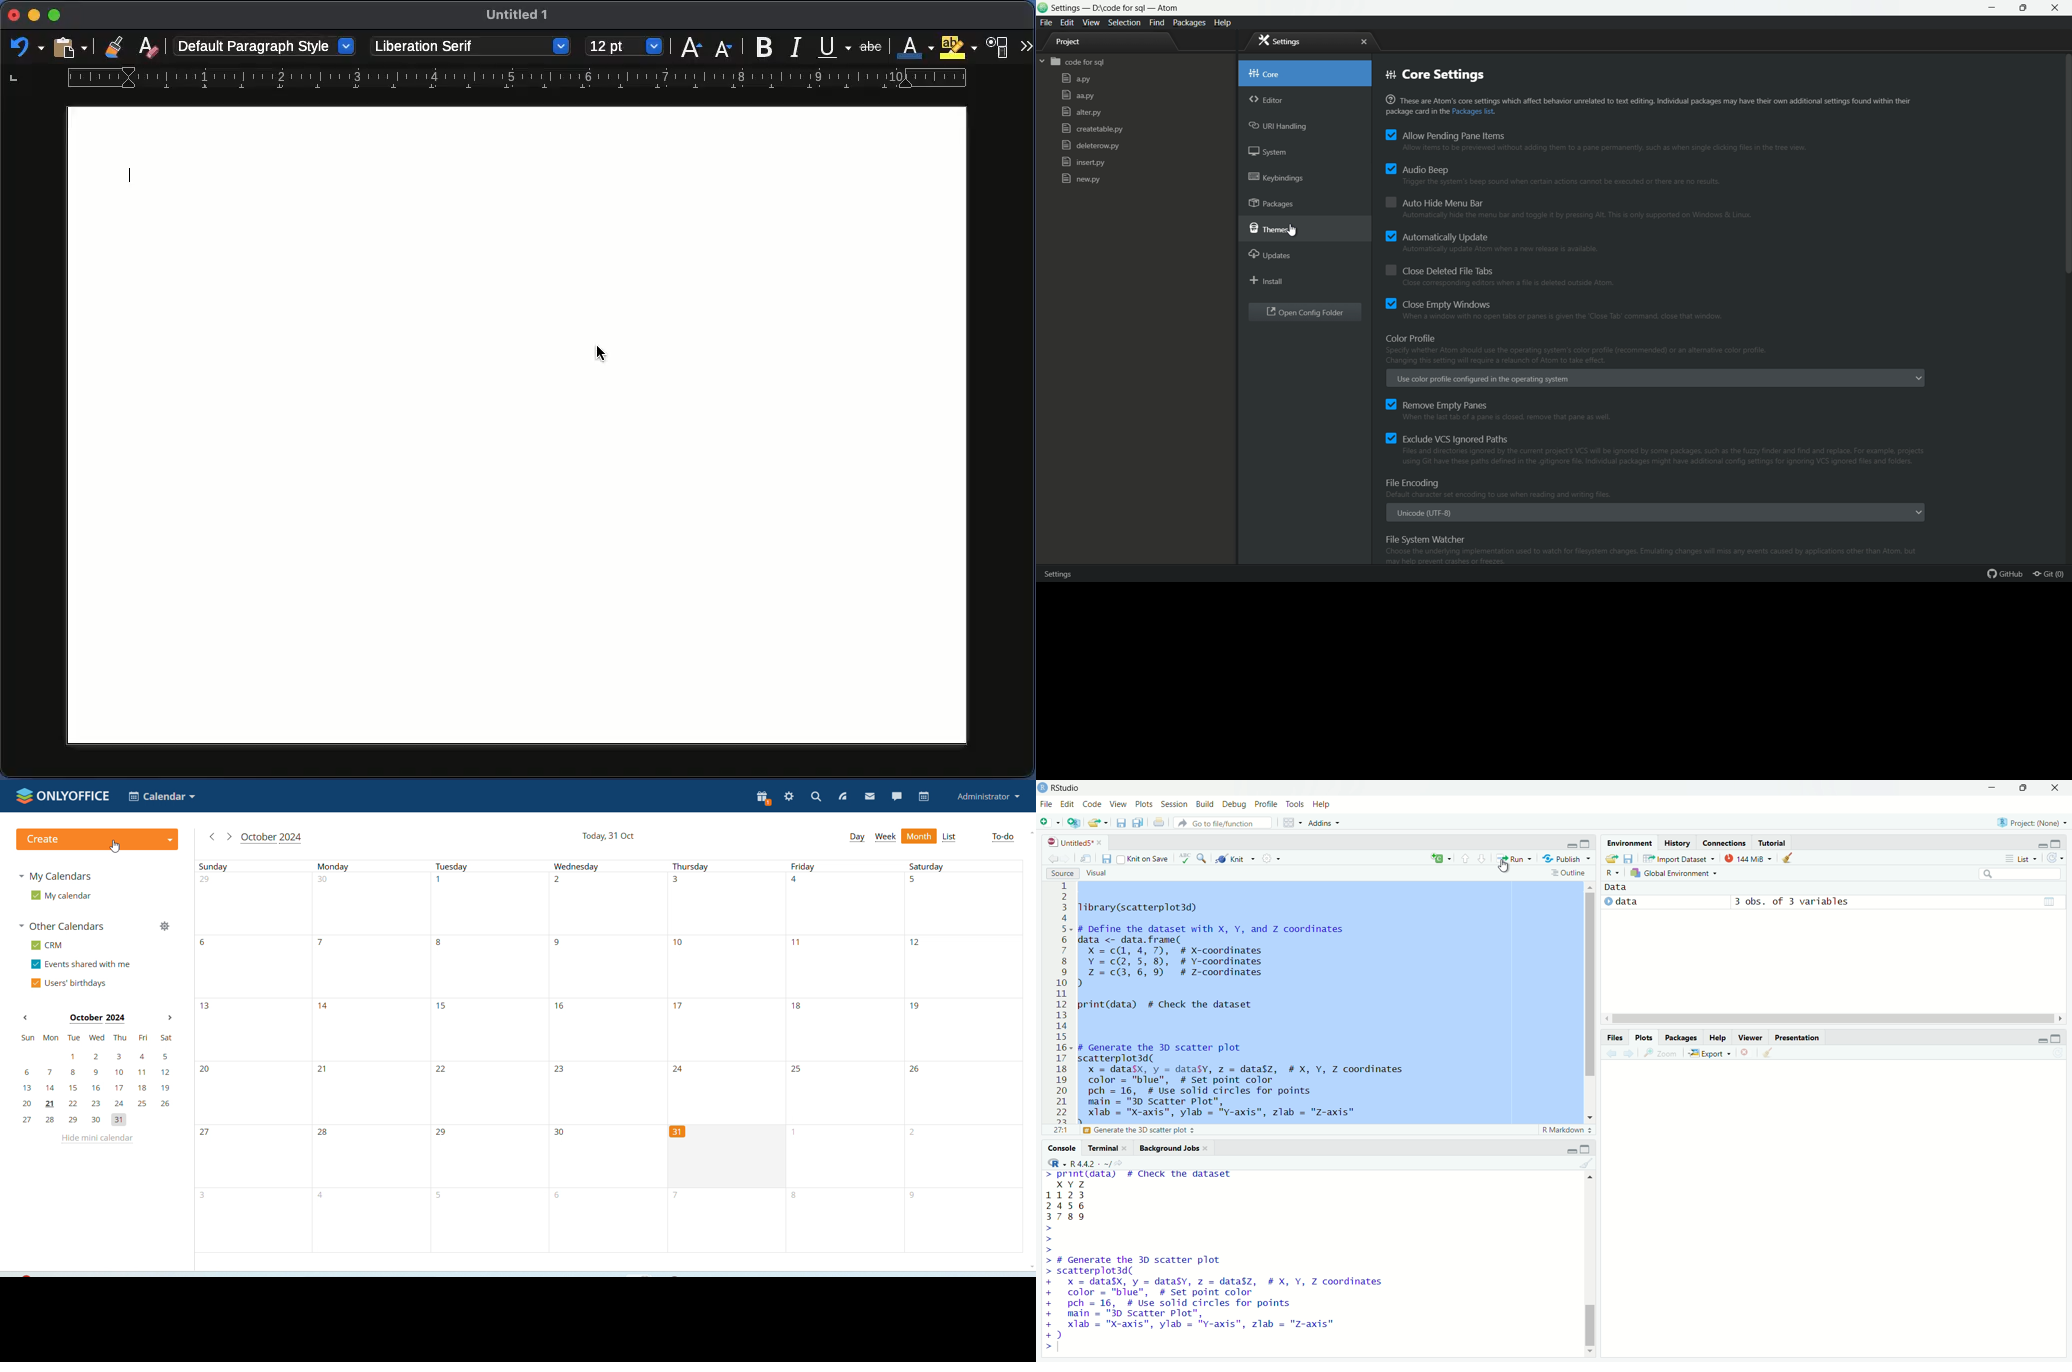 Image resolution: width=2072 pixels, height=1372 pixels. I want to click on clear objects from the workspace, so click(1788, 859).